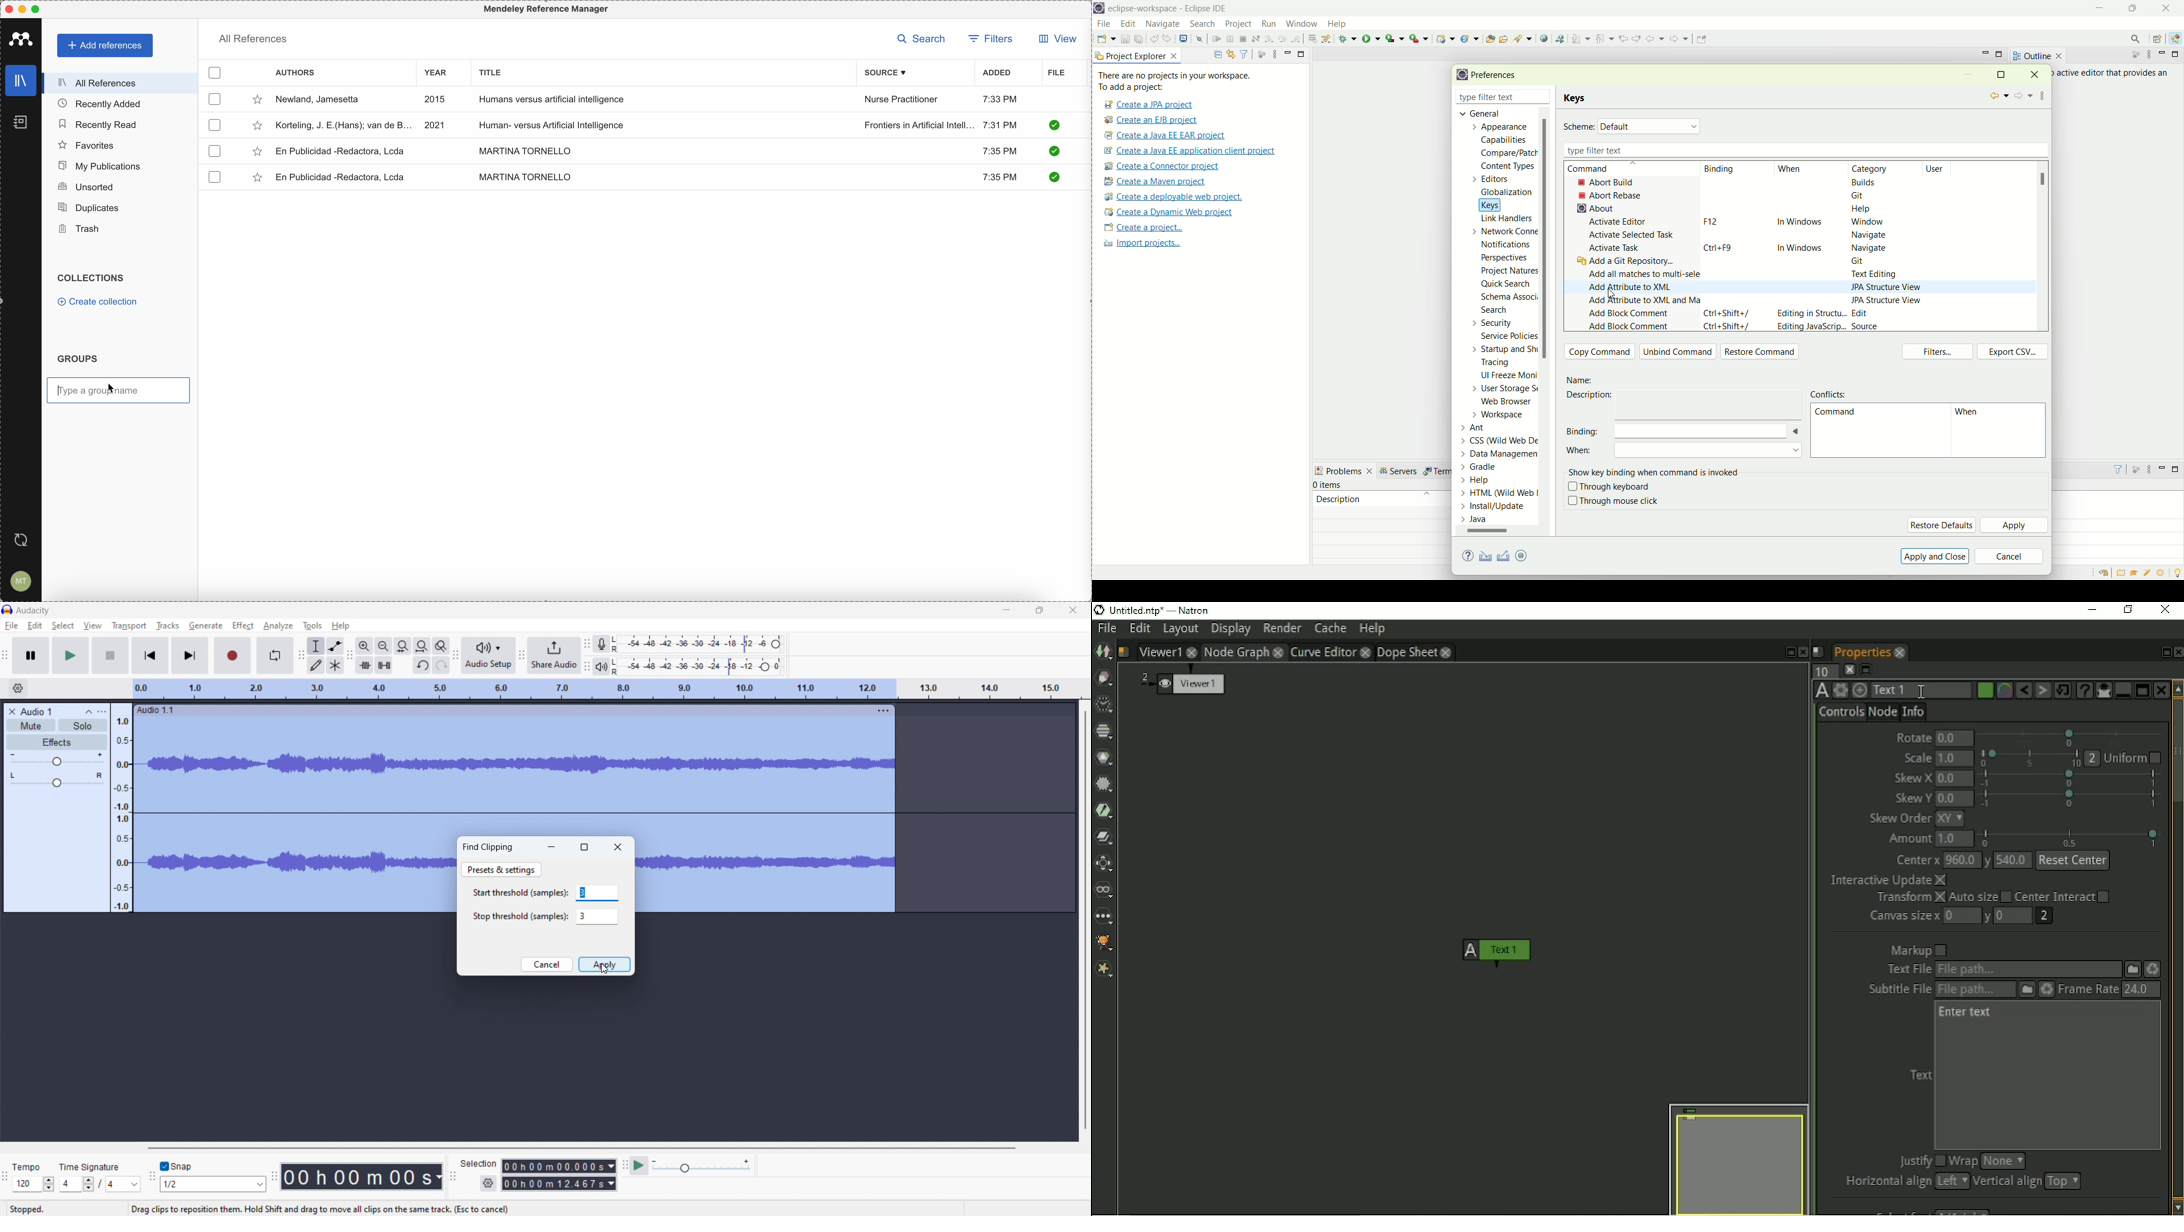 Image resolution: width=2184 pixels, height=1232 pixels. What do you see at coordinates (437, 100) in the screenshot?
I see `2015` at bounding box center [437, 100].